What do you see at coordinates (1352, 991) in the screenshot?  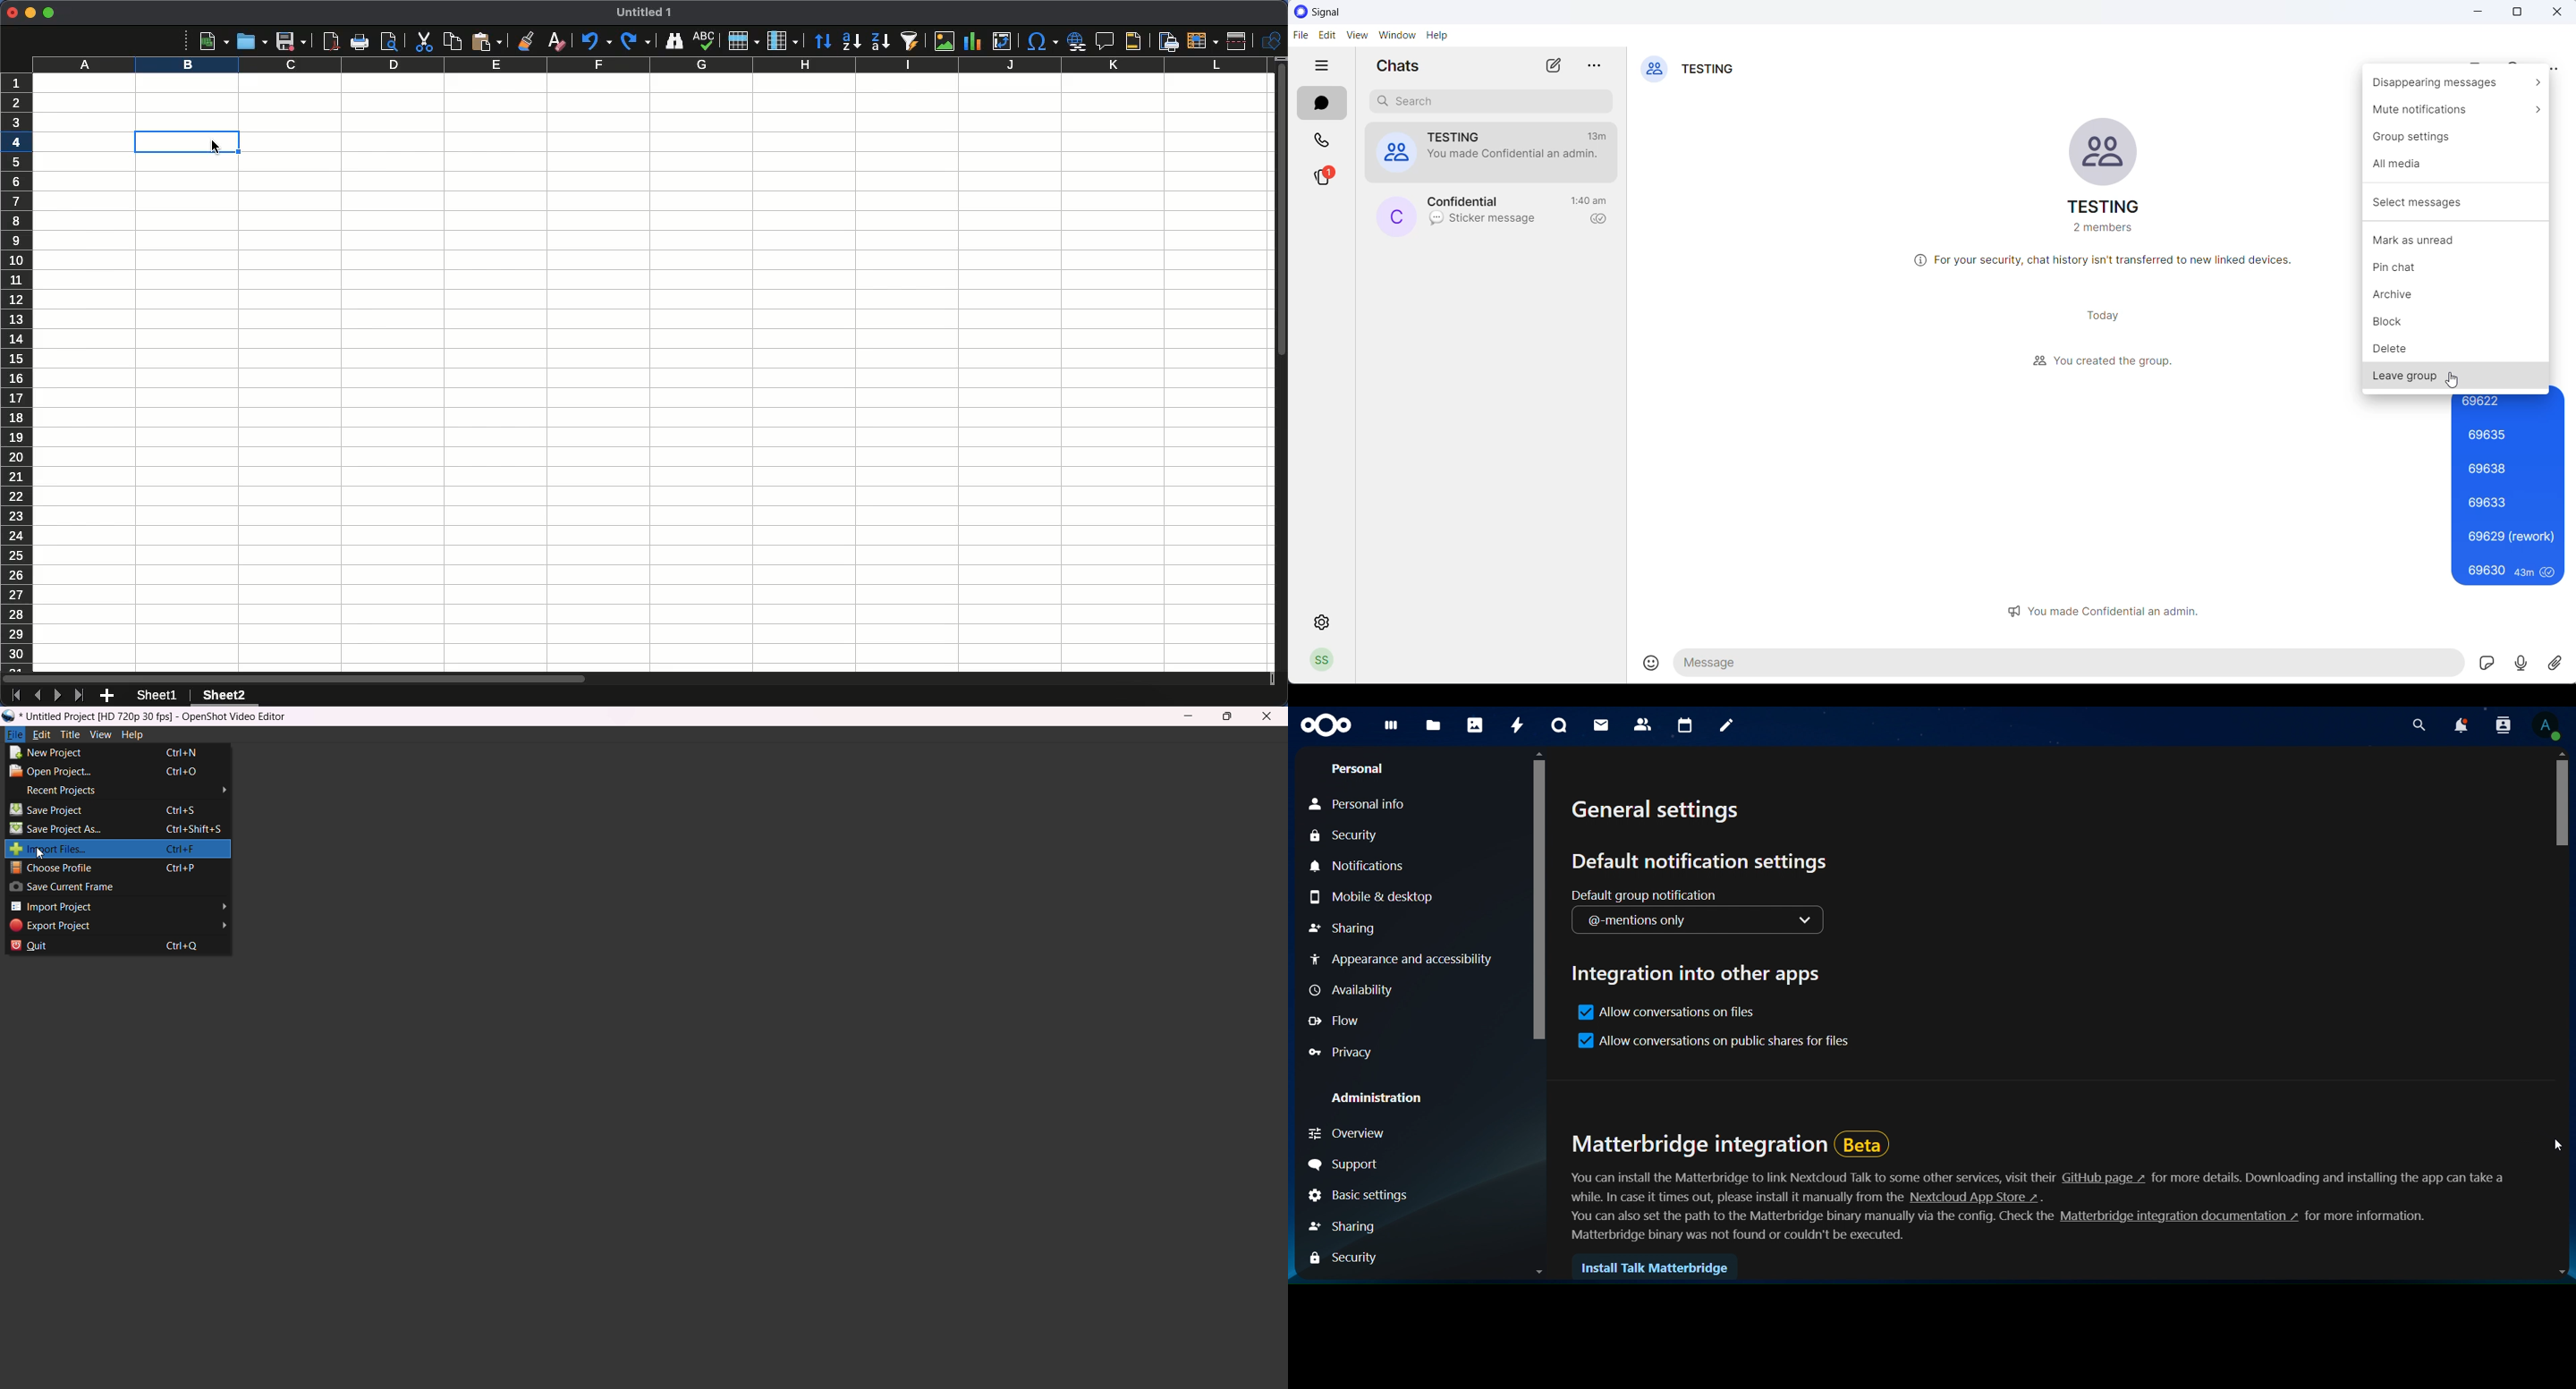 I see `availability ` at bounding box center [1352, 991].